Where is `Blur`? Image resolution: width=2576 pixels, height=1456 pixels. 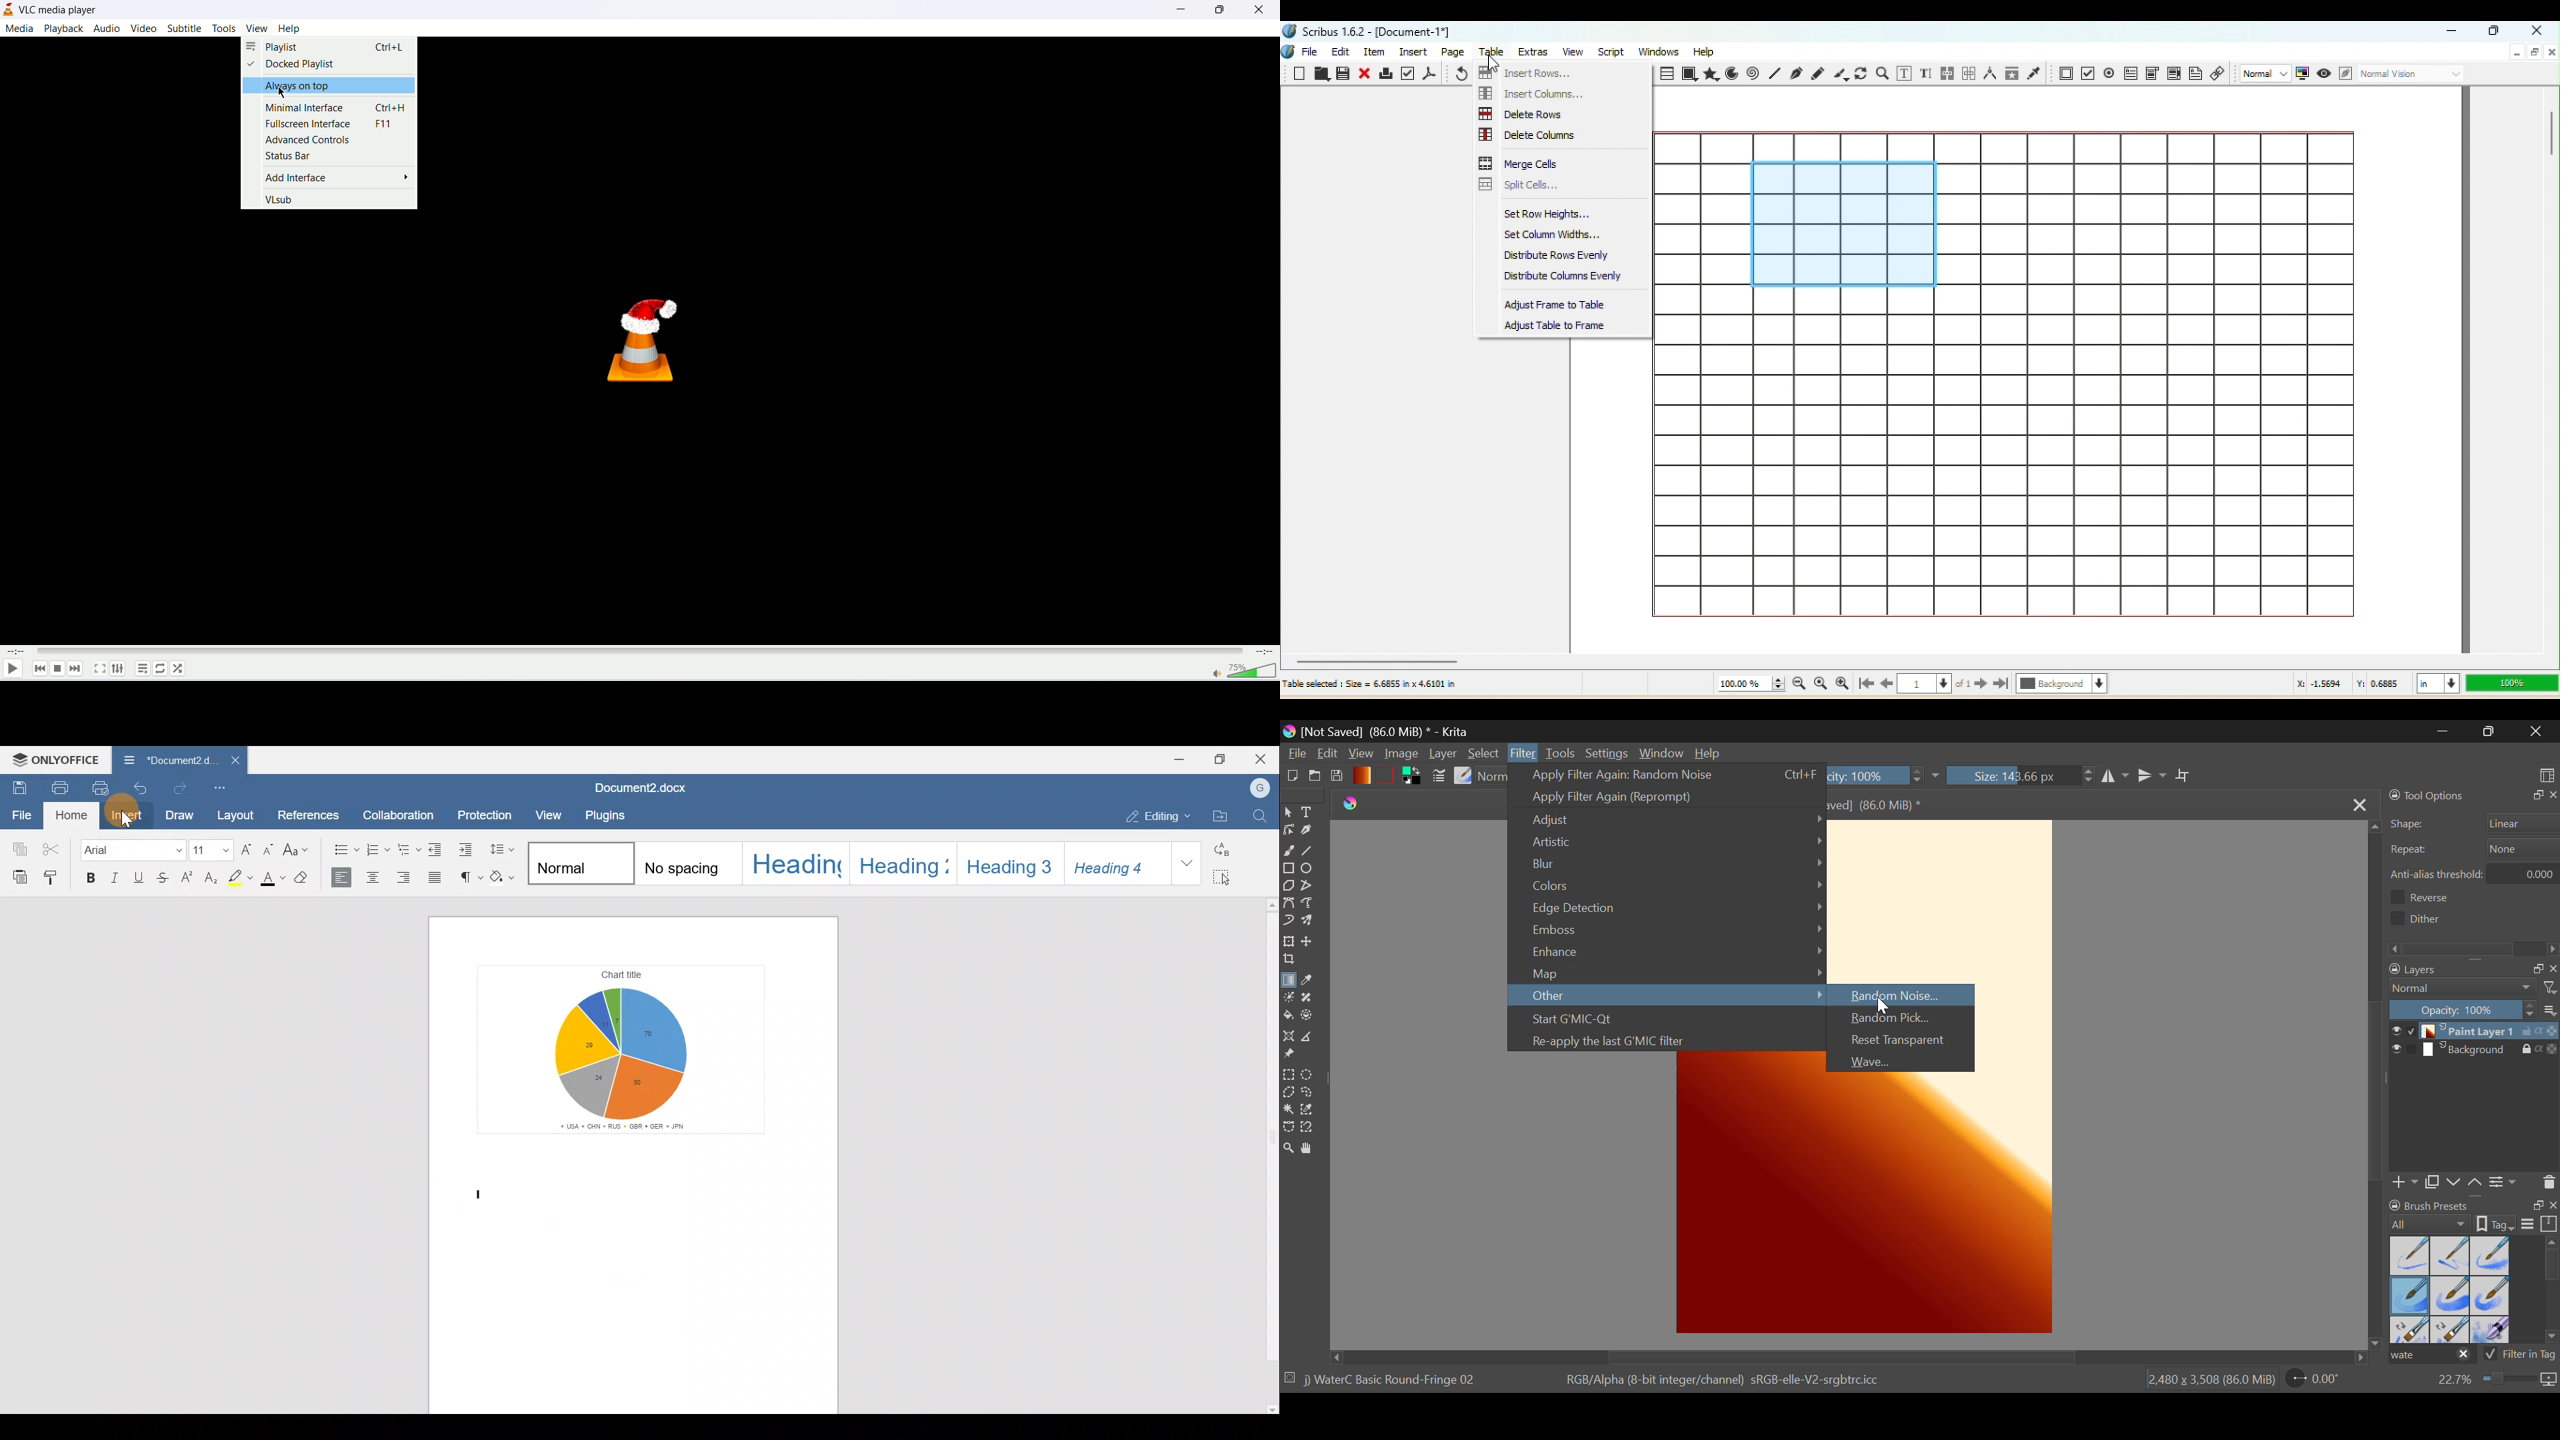 Blur is located at coordinates (1668, 864).